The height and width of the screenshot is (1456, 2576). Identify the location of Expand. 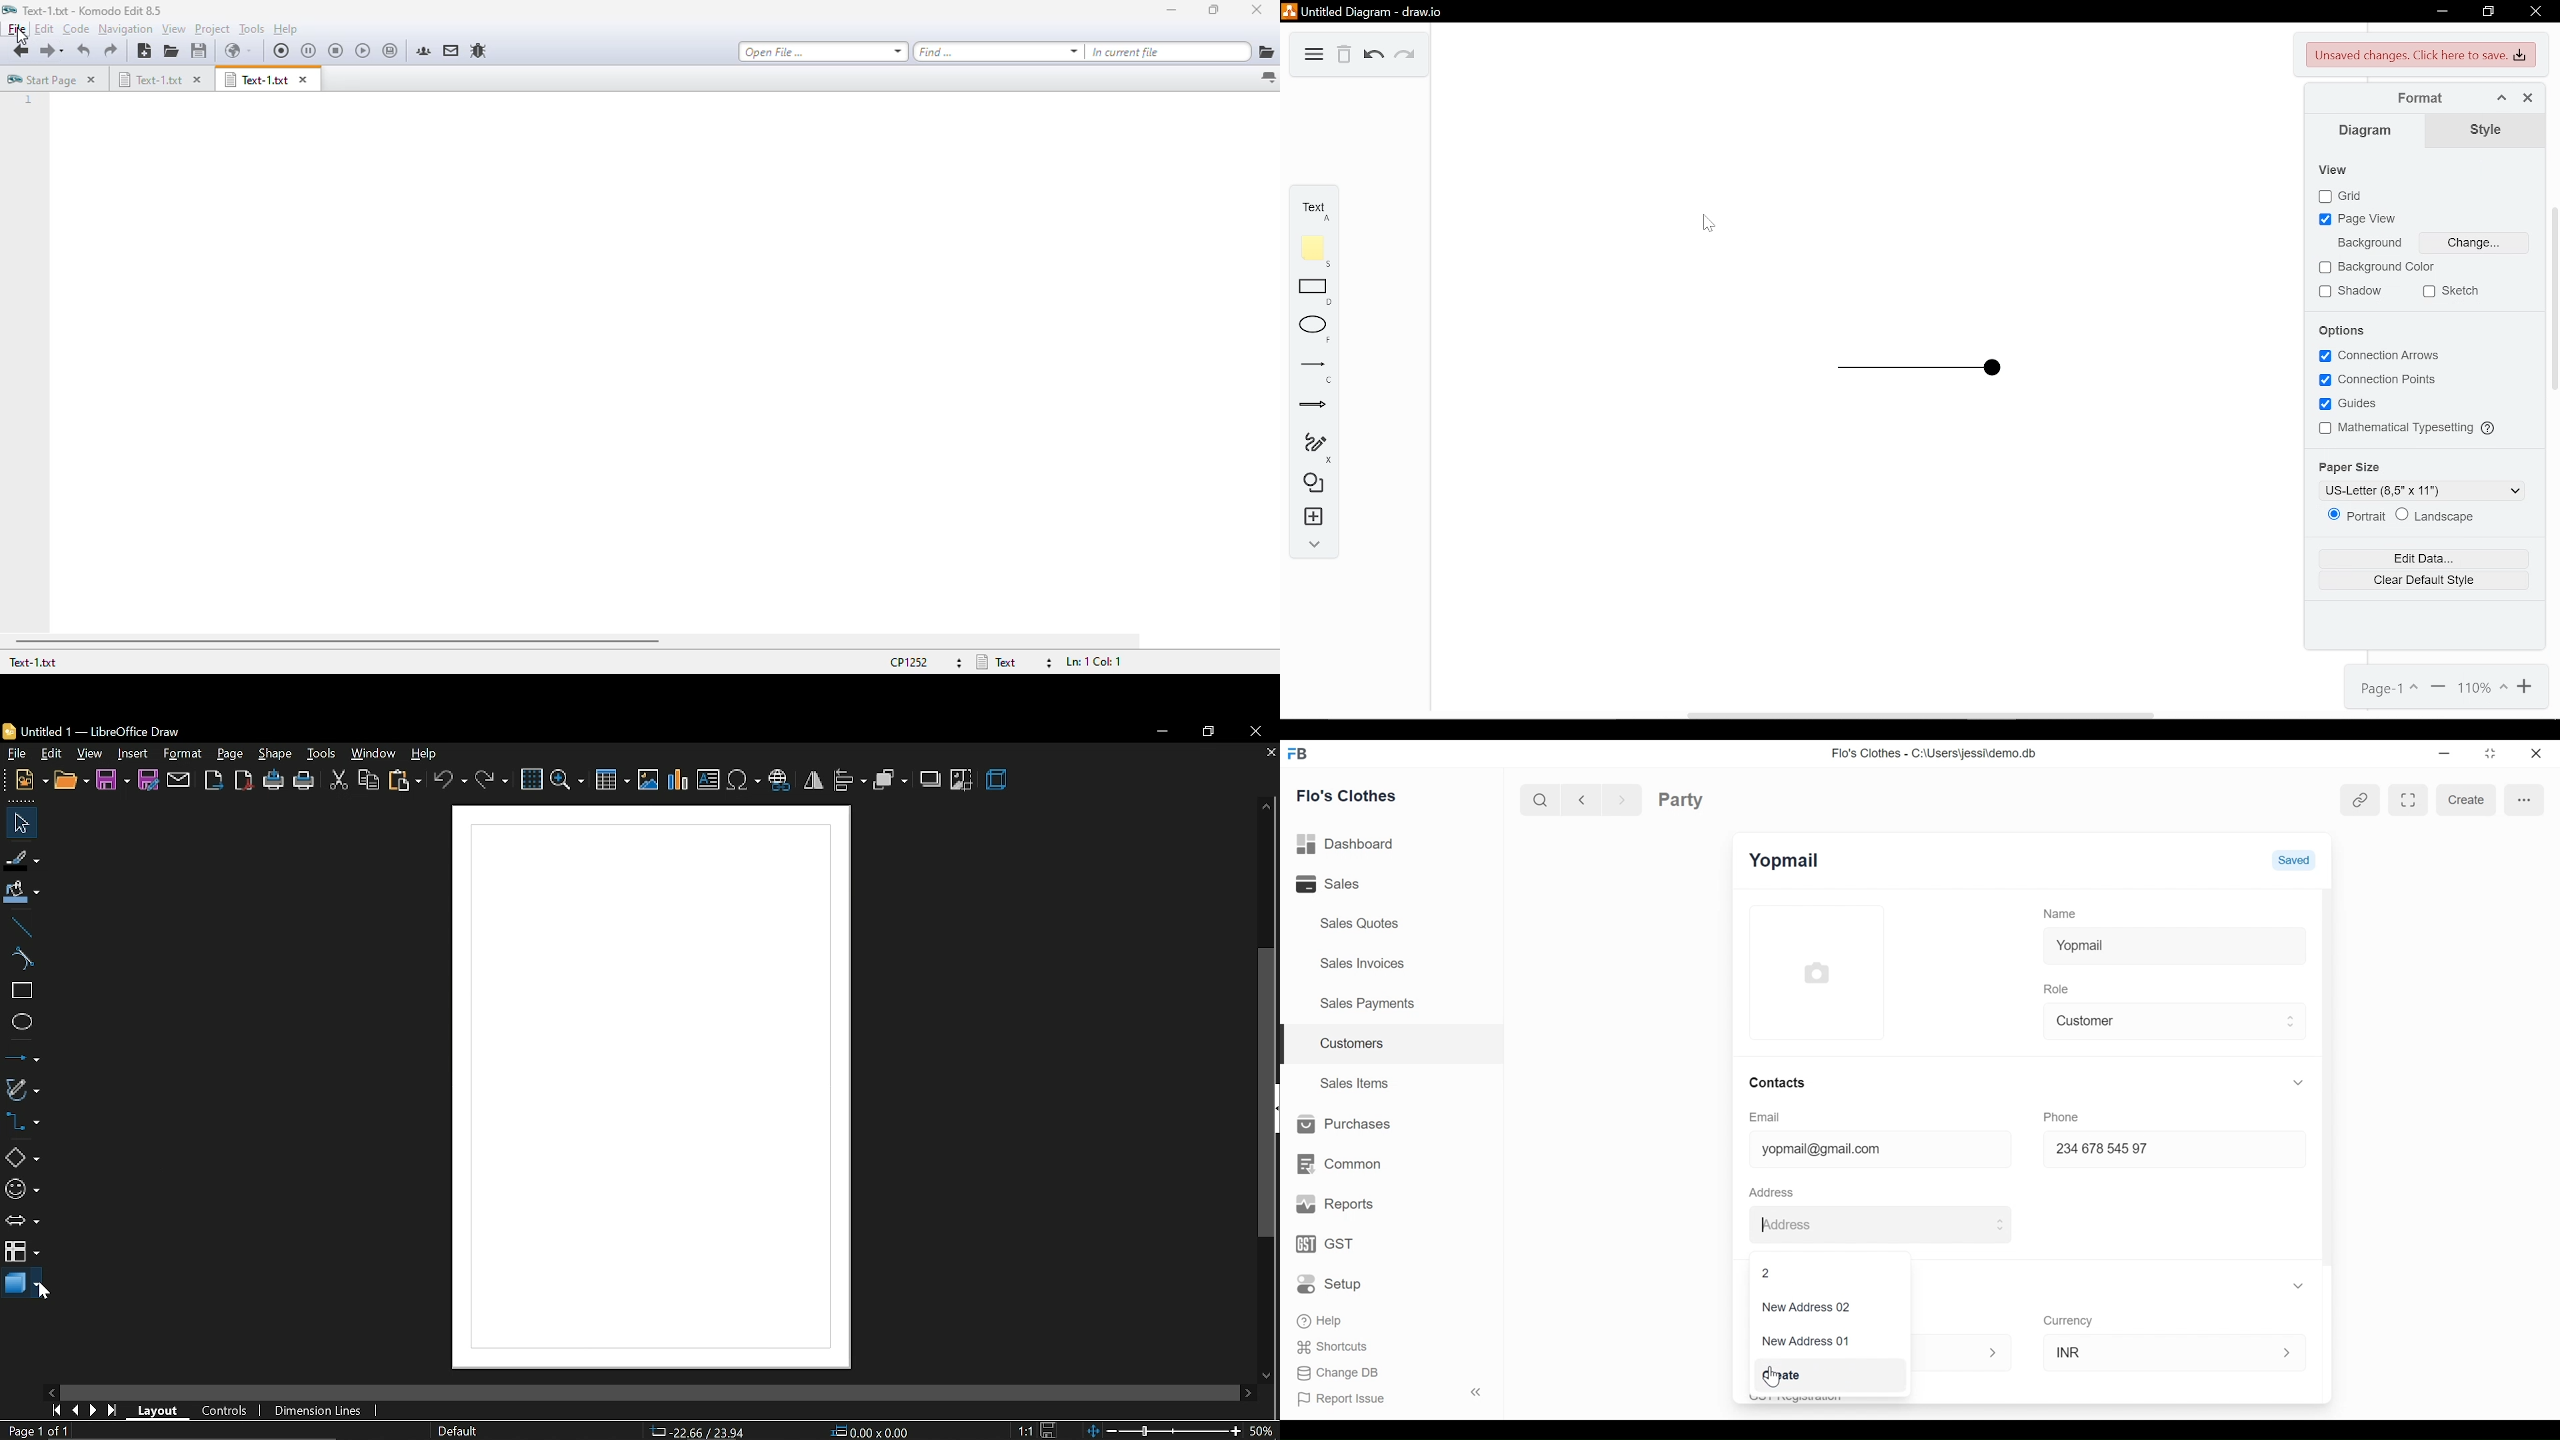
(1994, 1351).